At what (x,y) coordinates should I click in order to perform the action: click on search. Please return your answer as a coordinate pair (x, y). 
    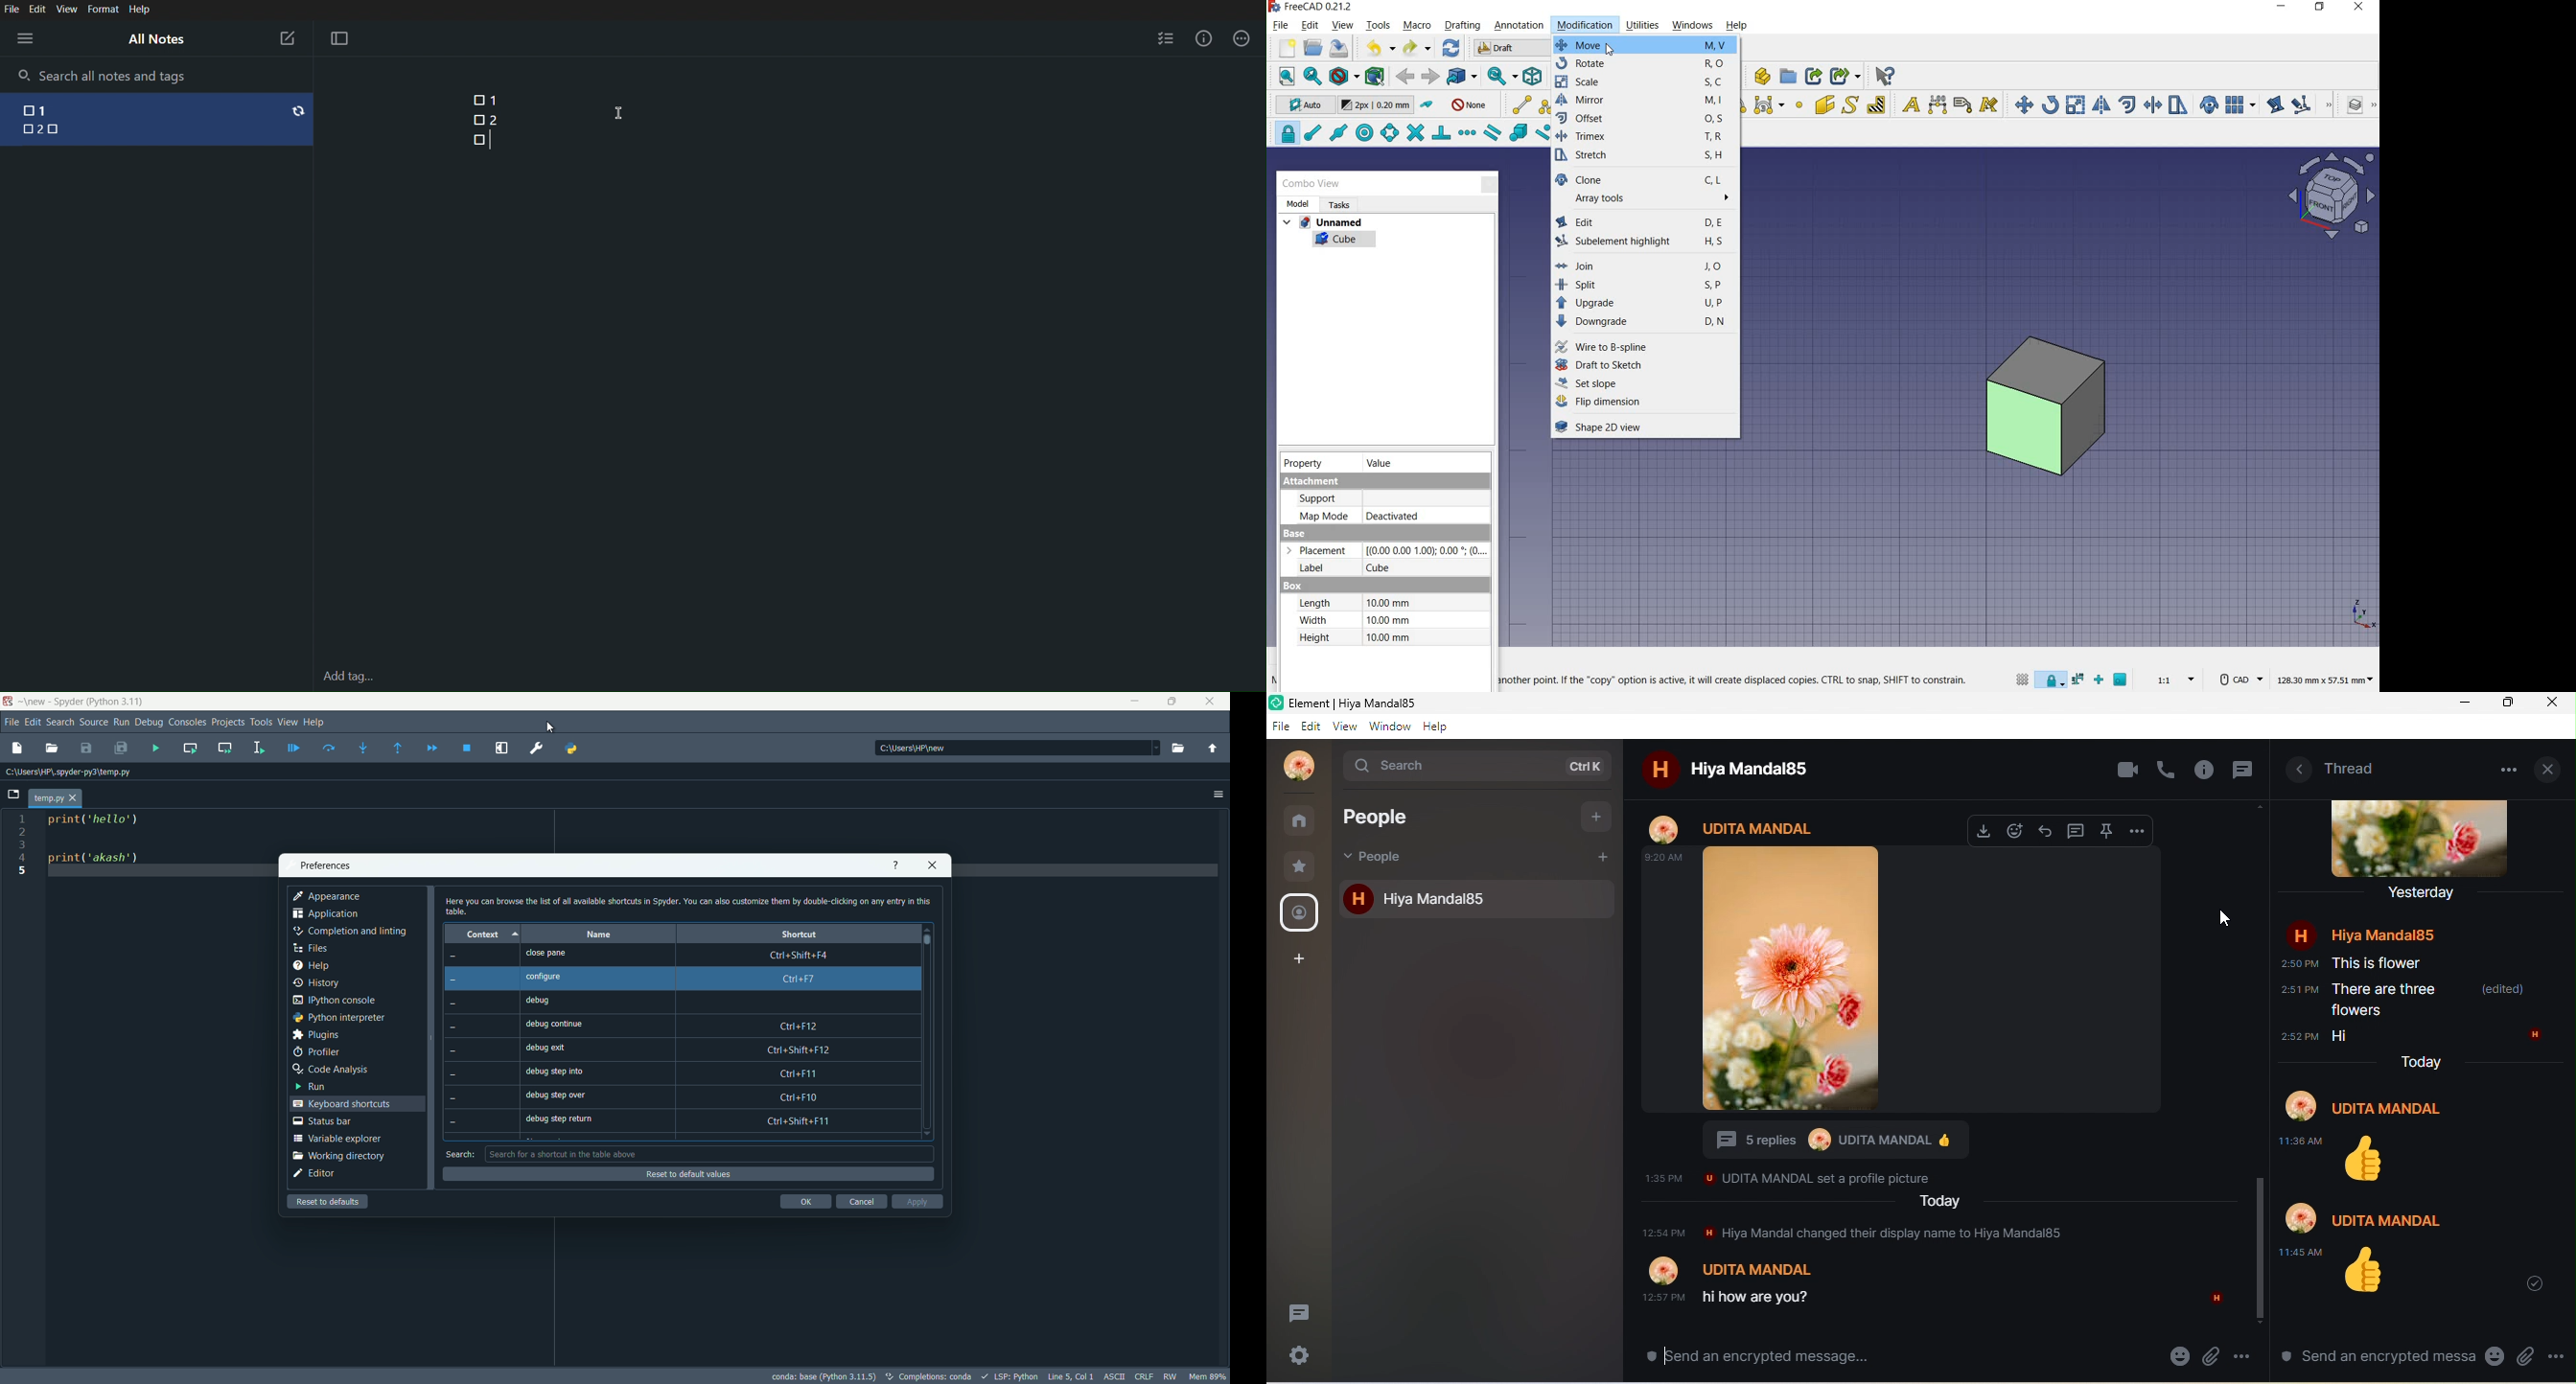
    Looking at the image, I should click on (460, 1154).